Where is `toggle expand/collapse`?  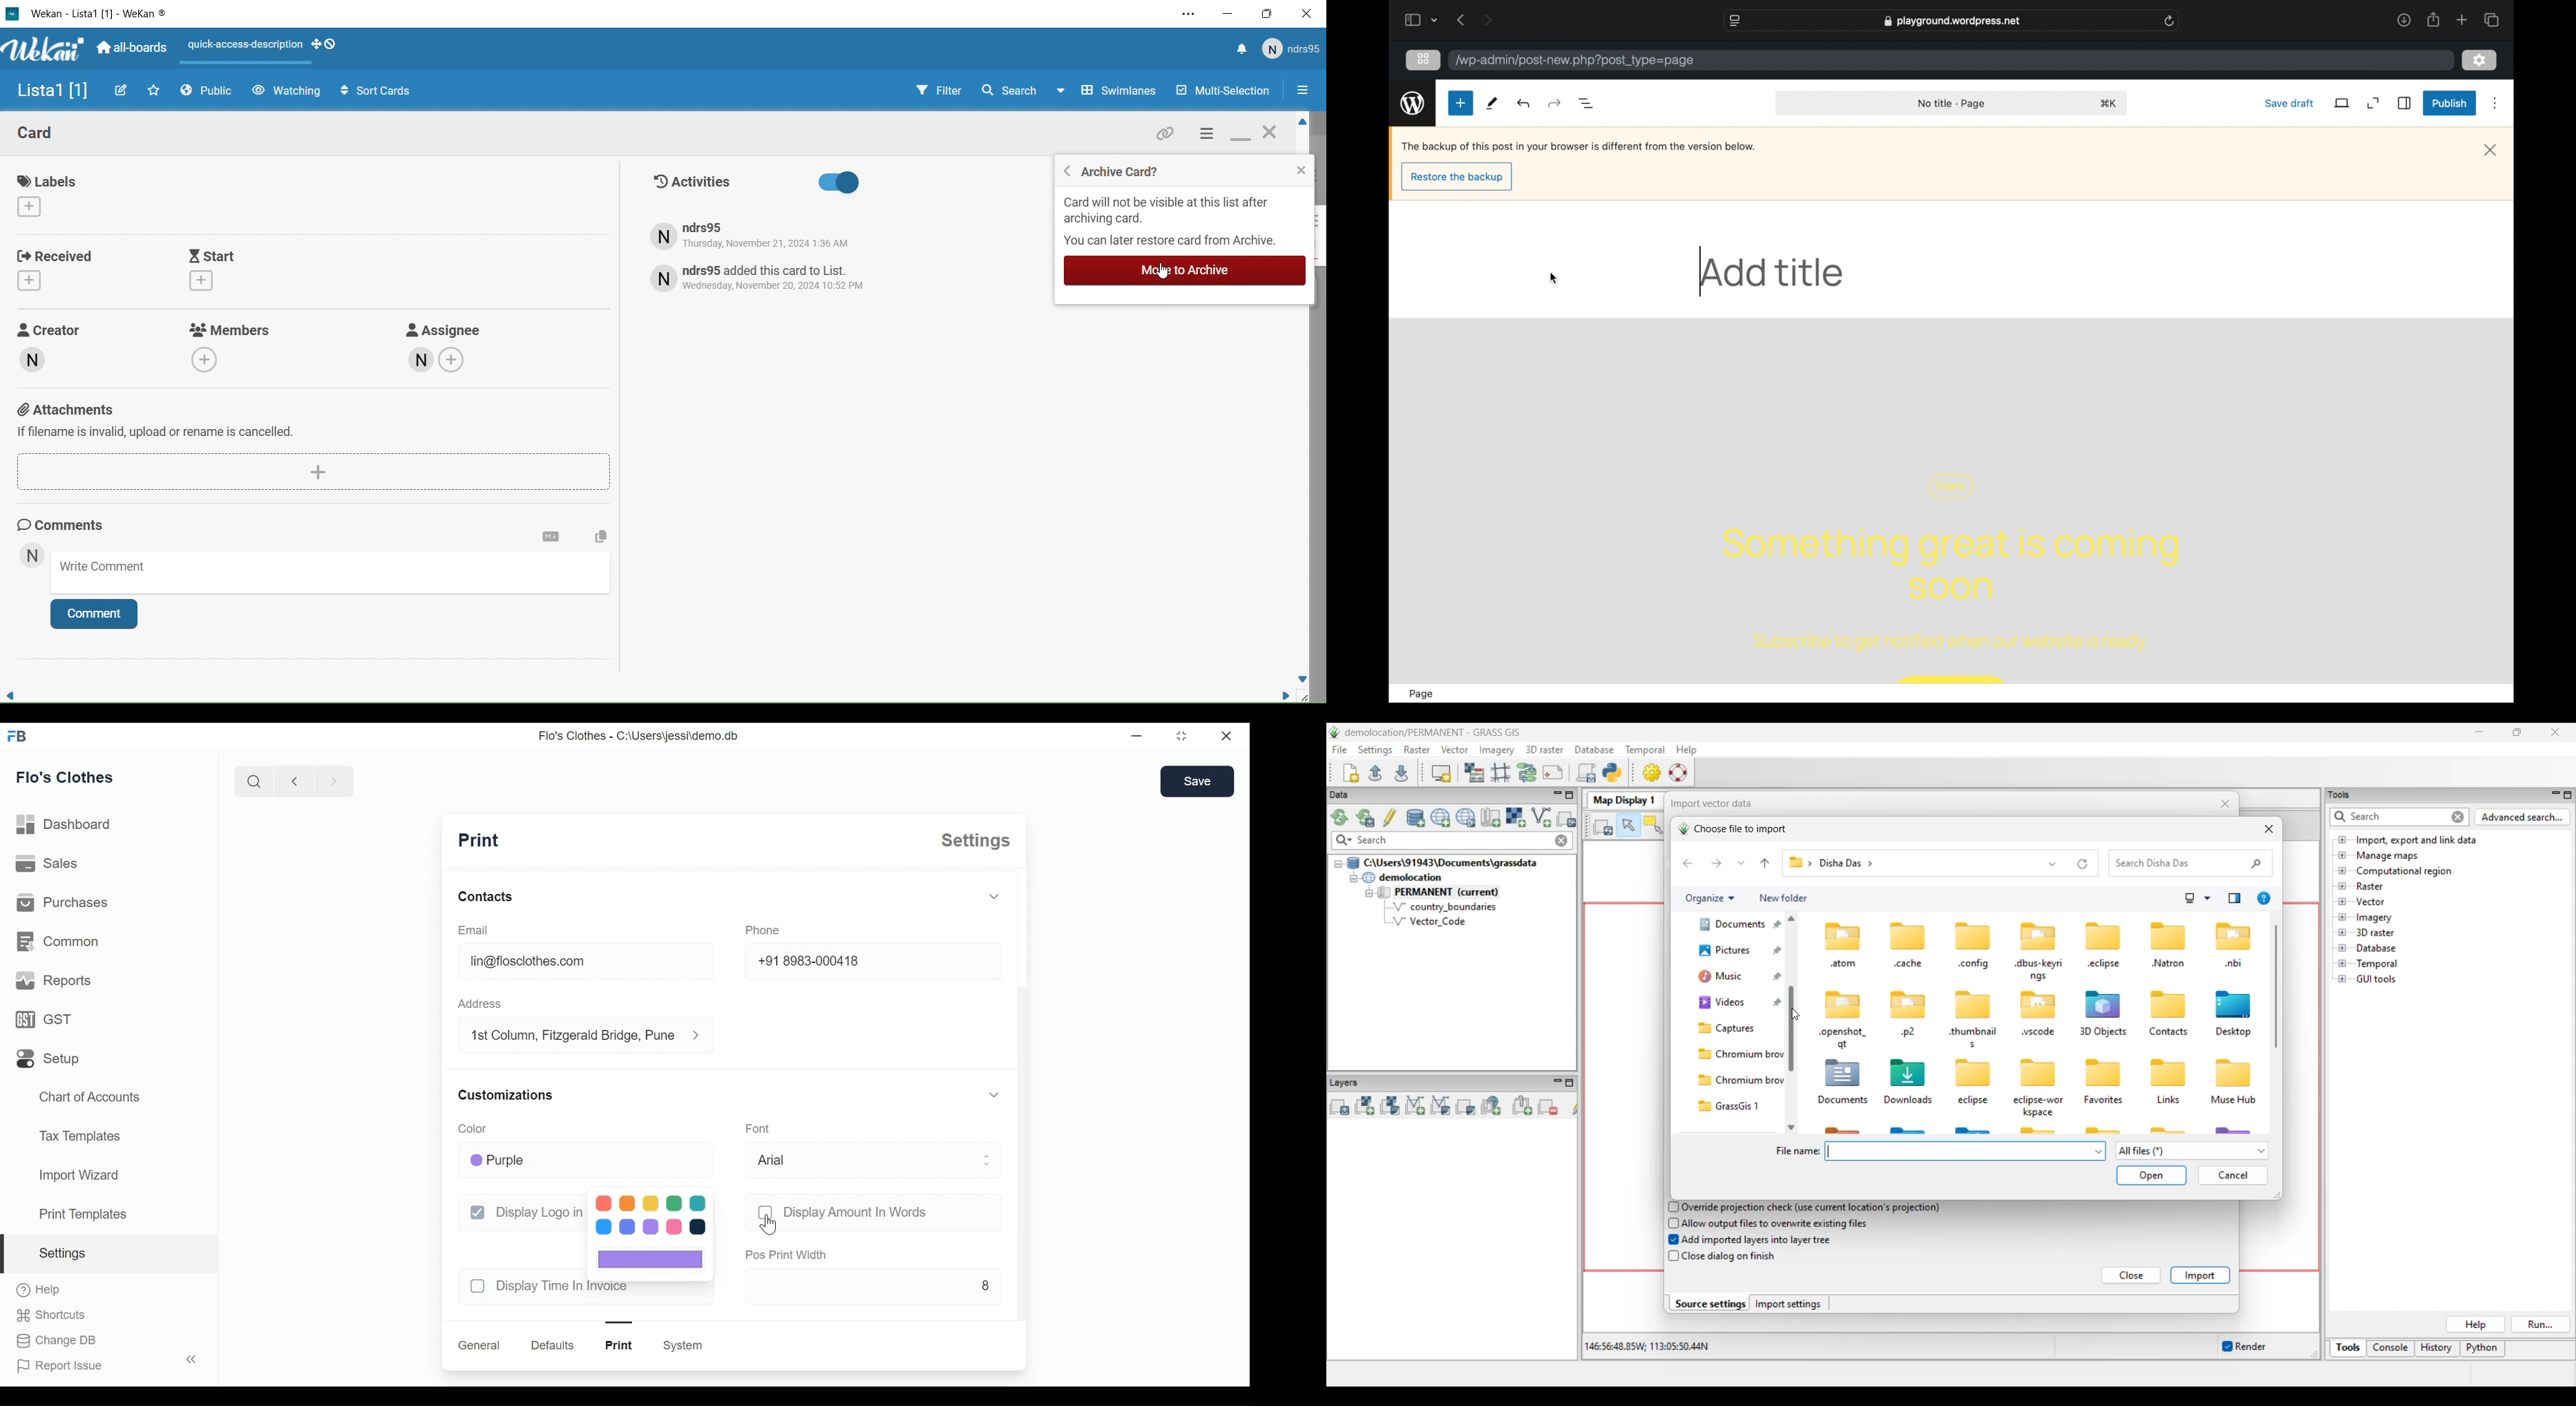
toggle expand/collapse is located at coordinates (992, 1095).